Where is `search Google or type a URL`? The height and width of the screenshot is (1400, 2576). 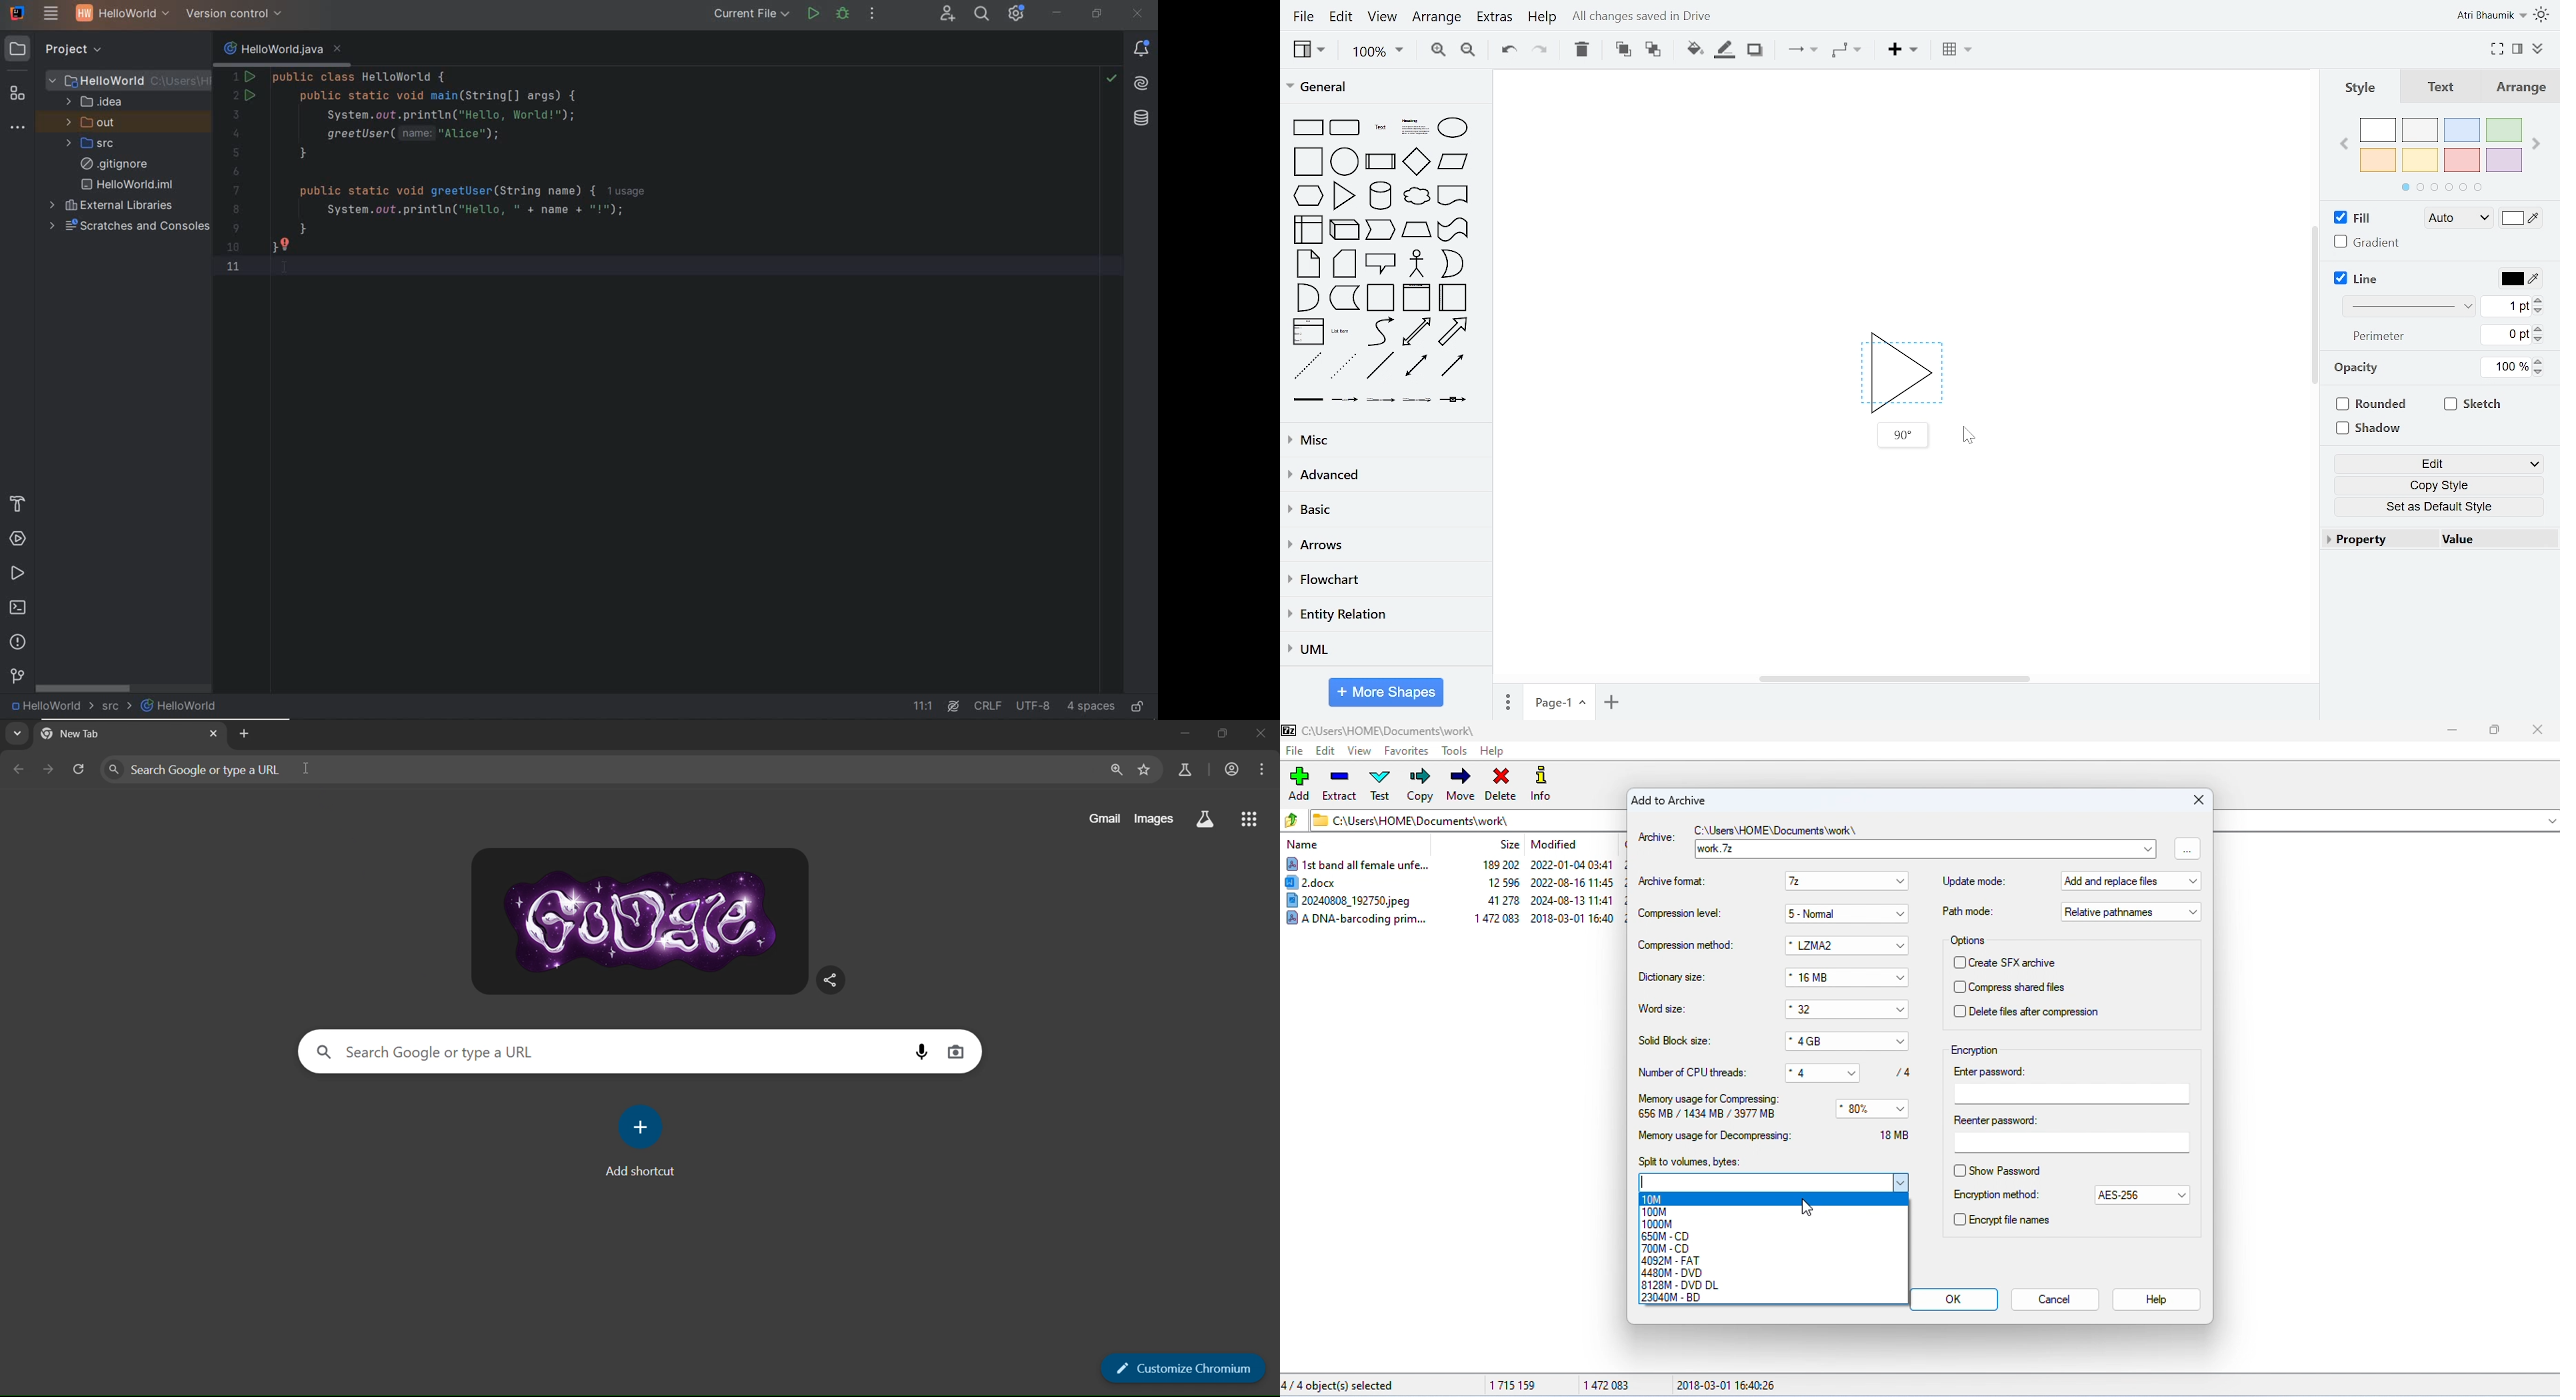
search Google or type a URL is located at coordinates (285, 768).